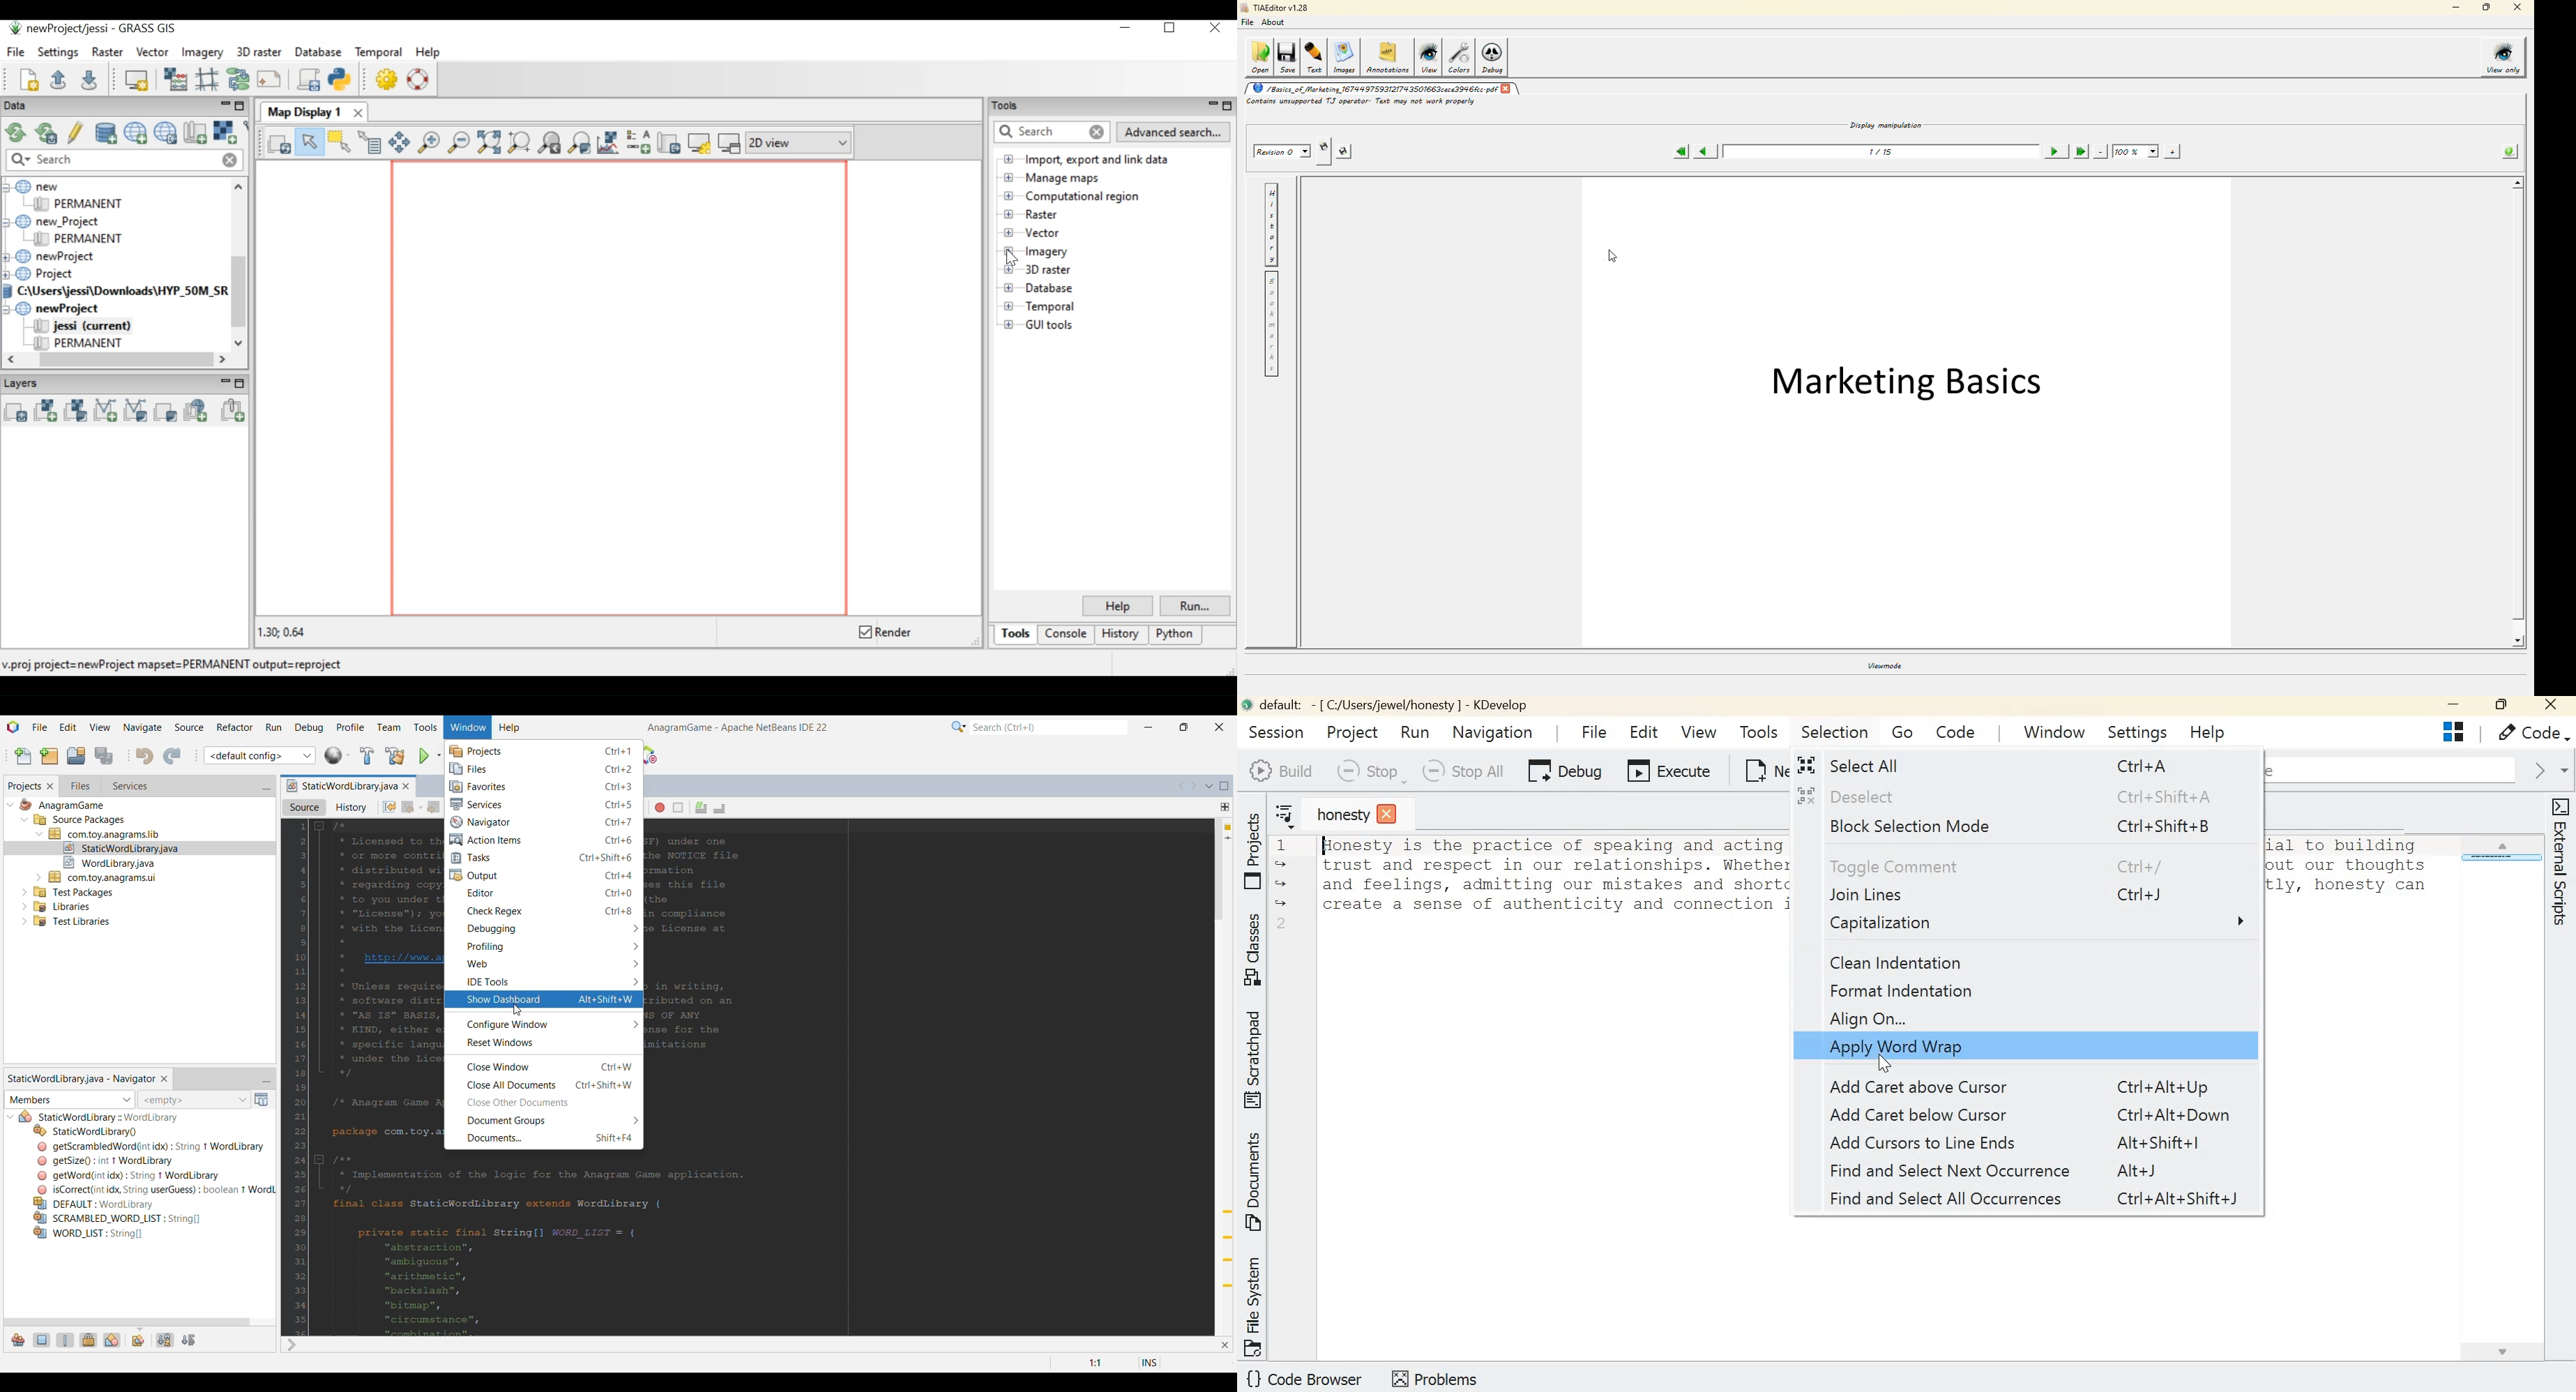  Describe the element at coordinates (1259, 58) in the screenshot. I see `open` at that location.